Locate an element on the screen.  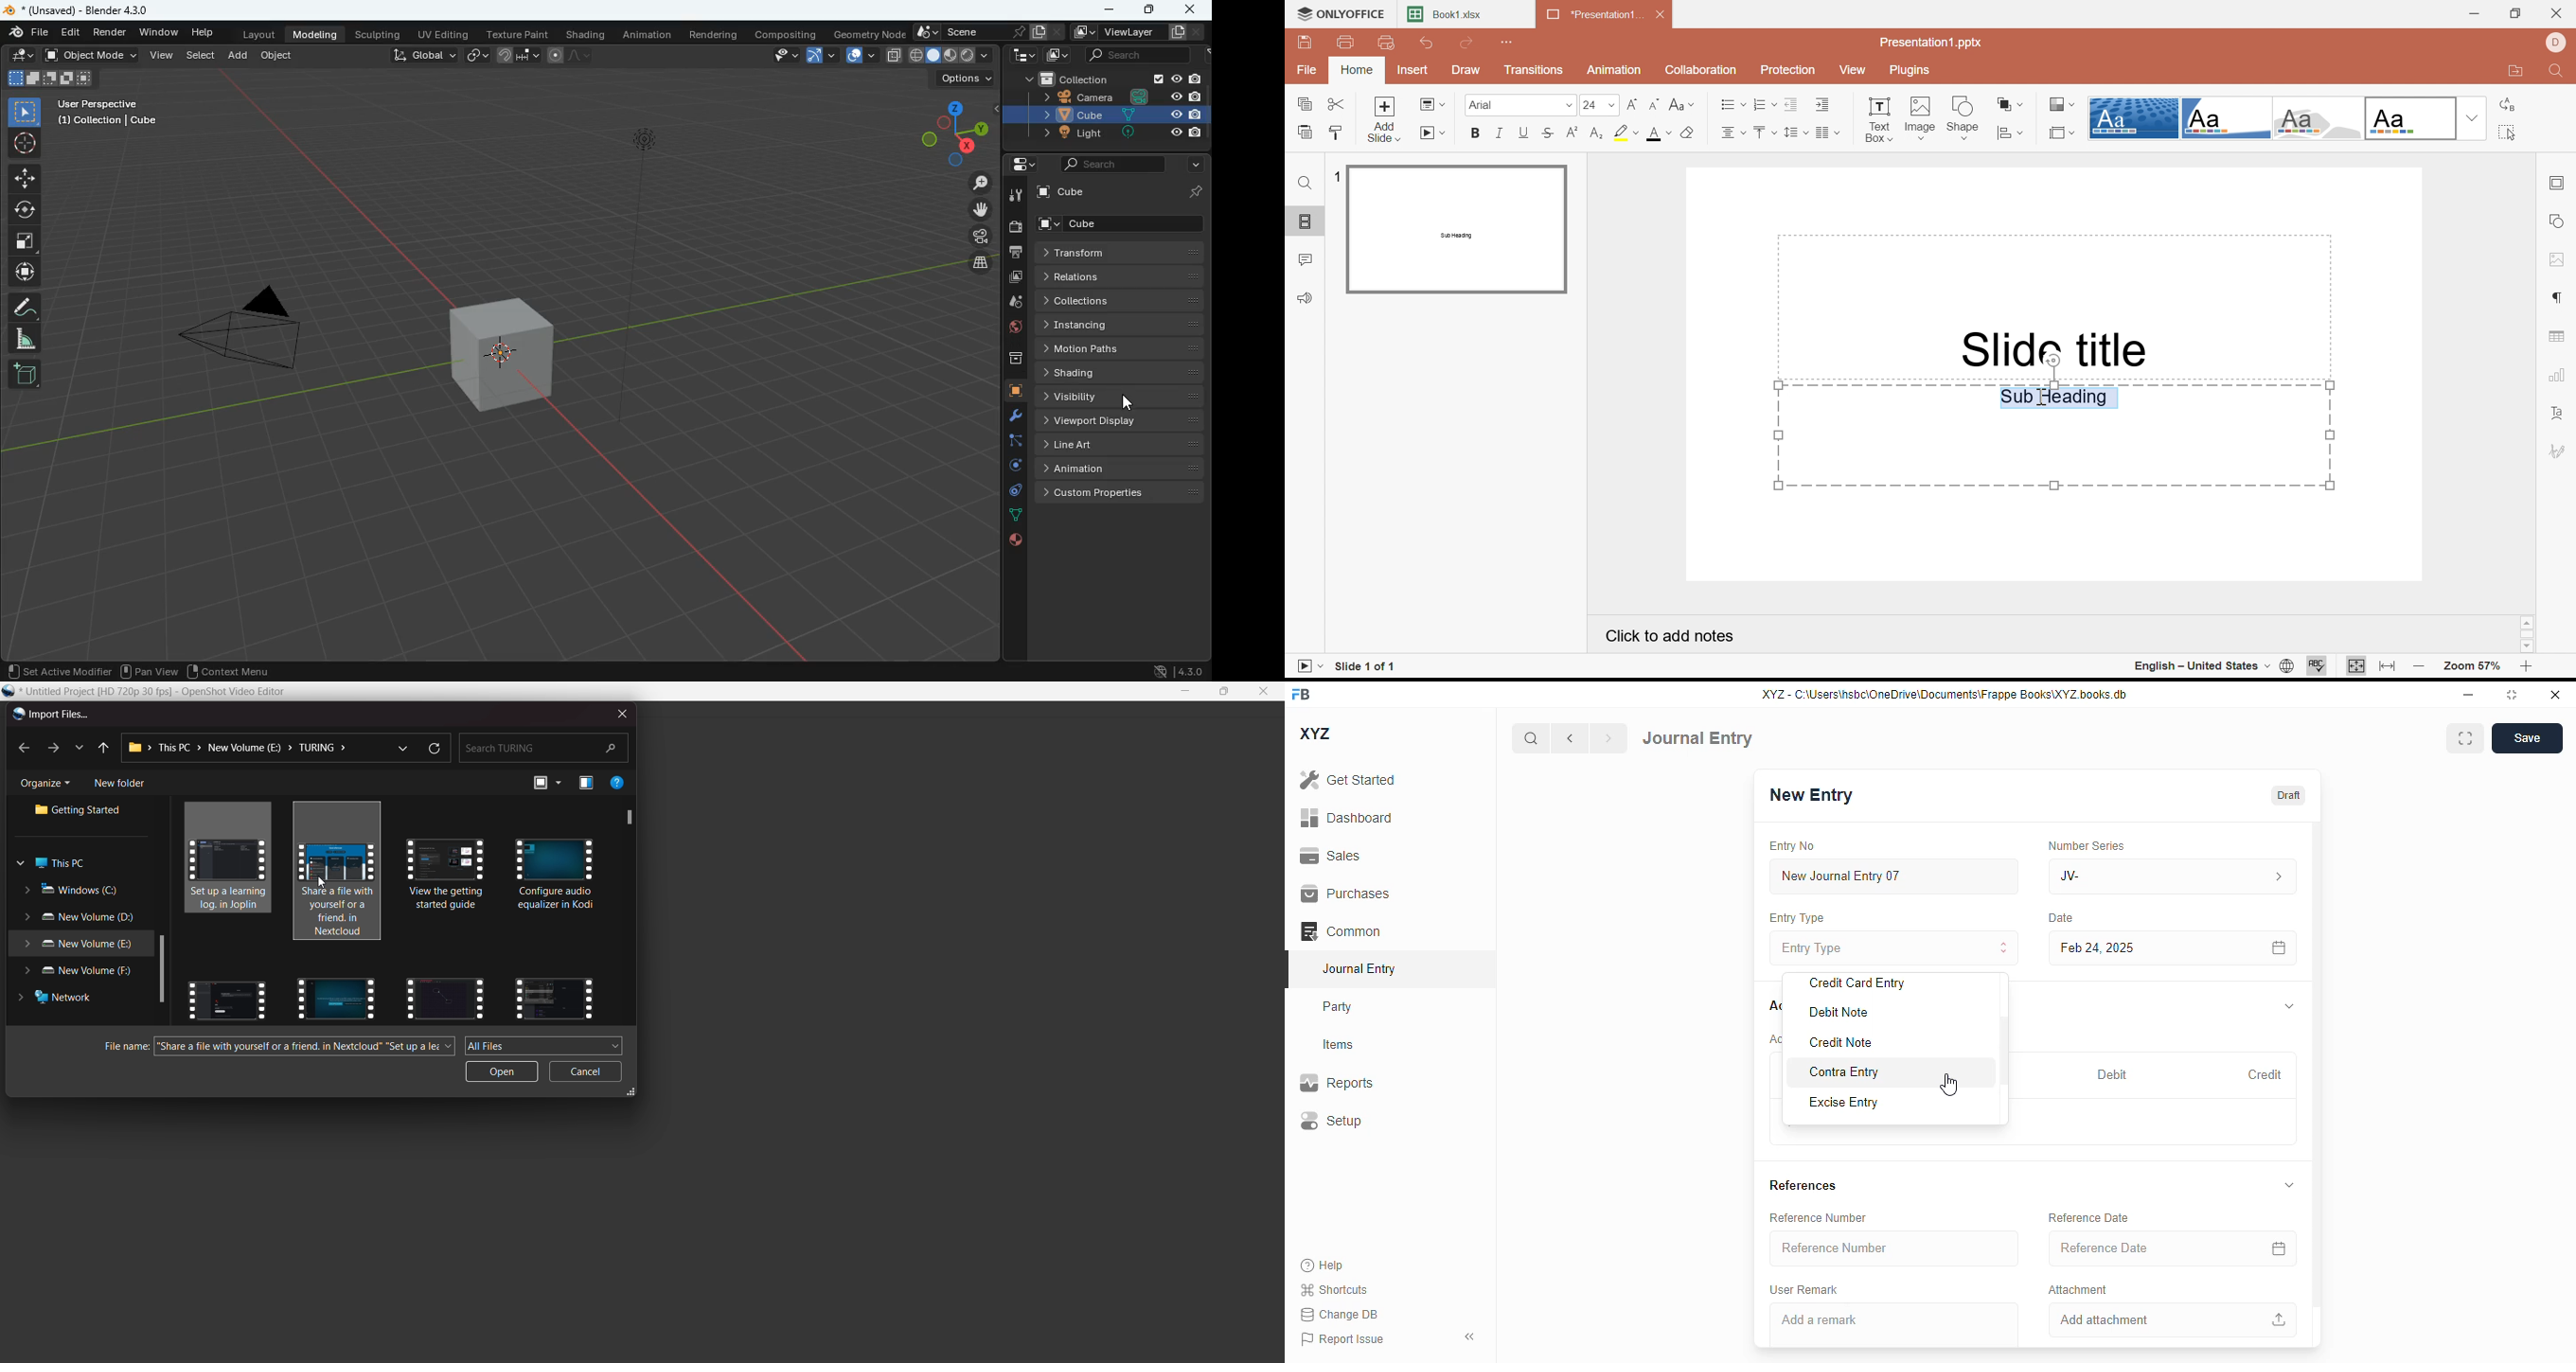
pan view is located at coordinates (147, 670).